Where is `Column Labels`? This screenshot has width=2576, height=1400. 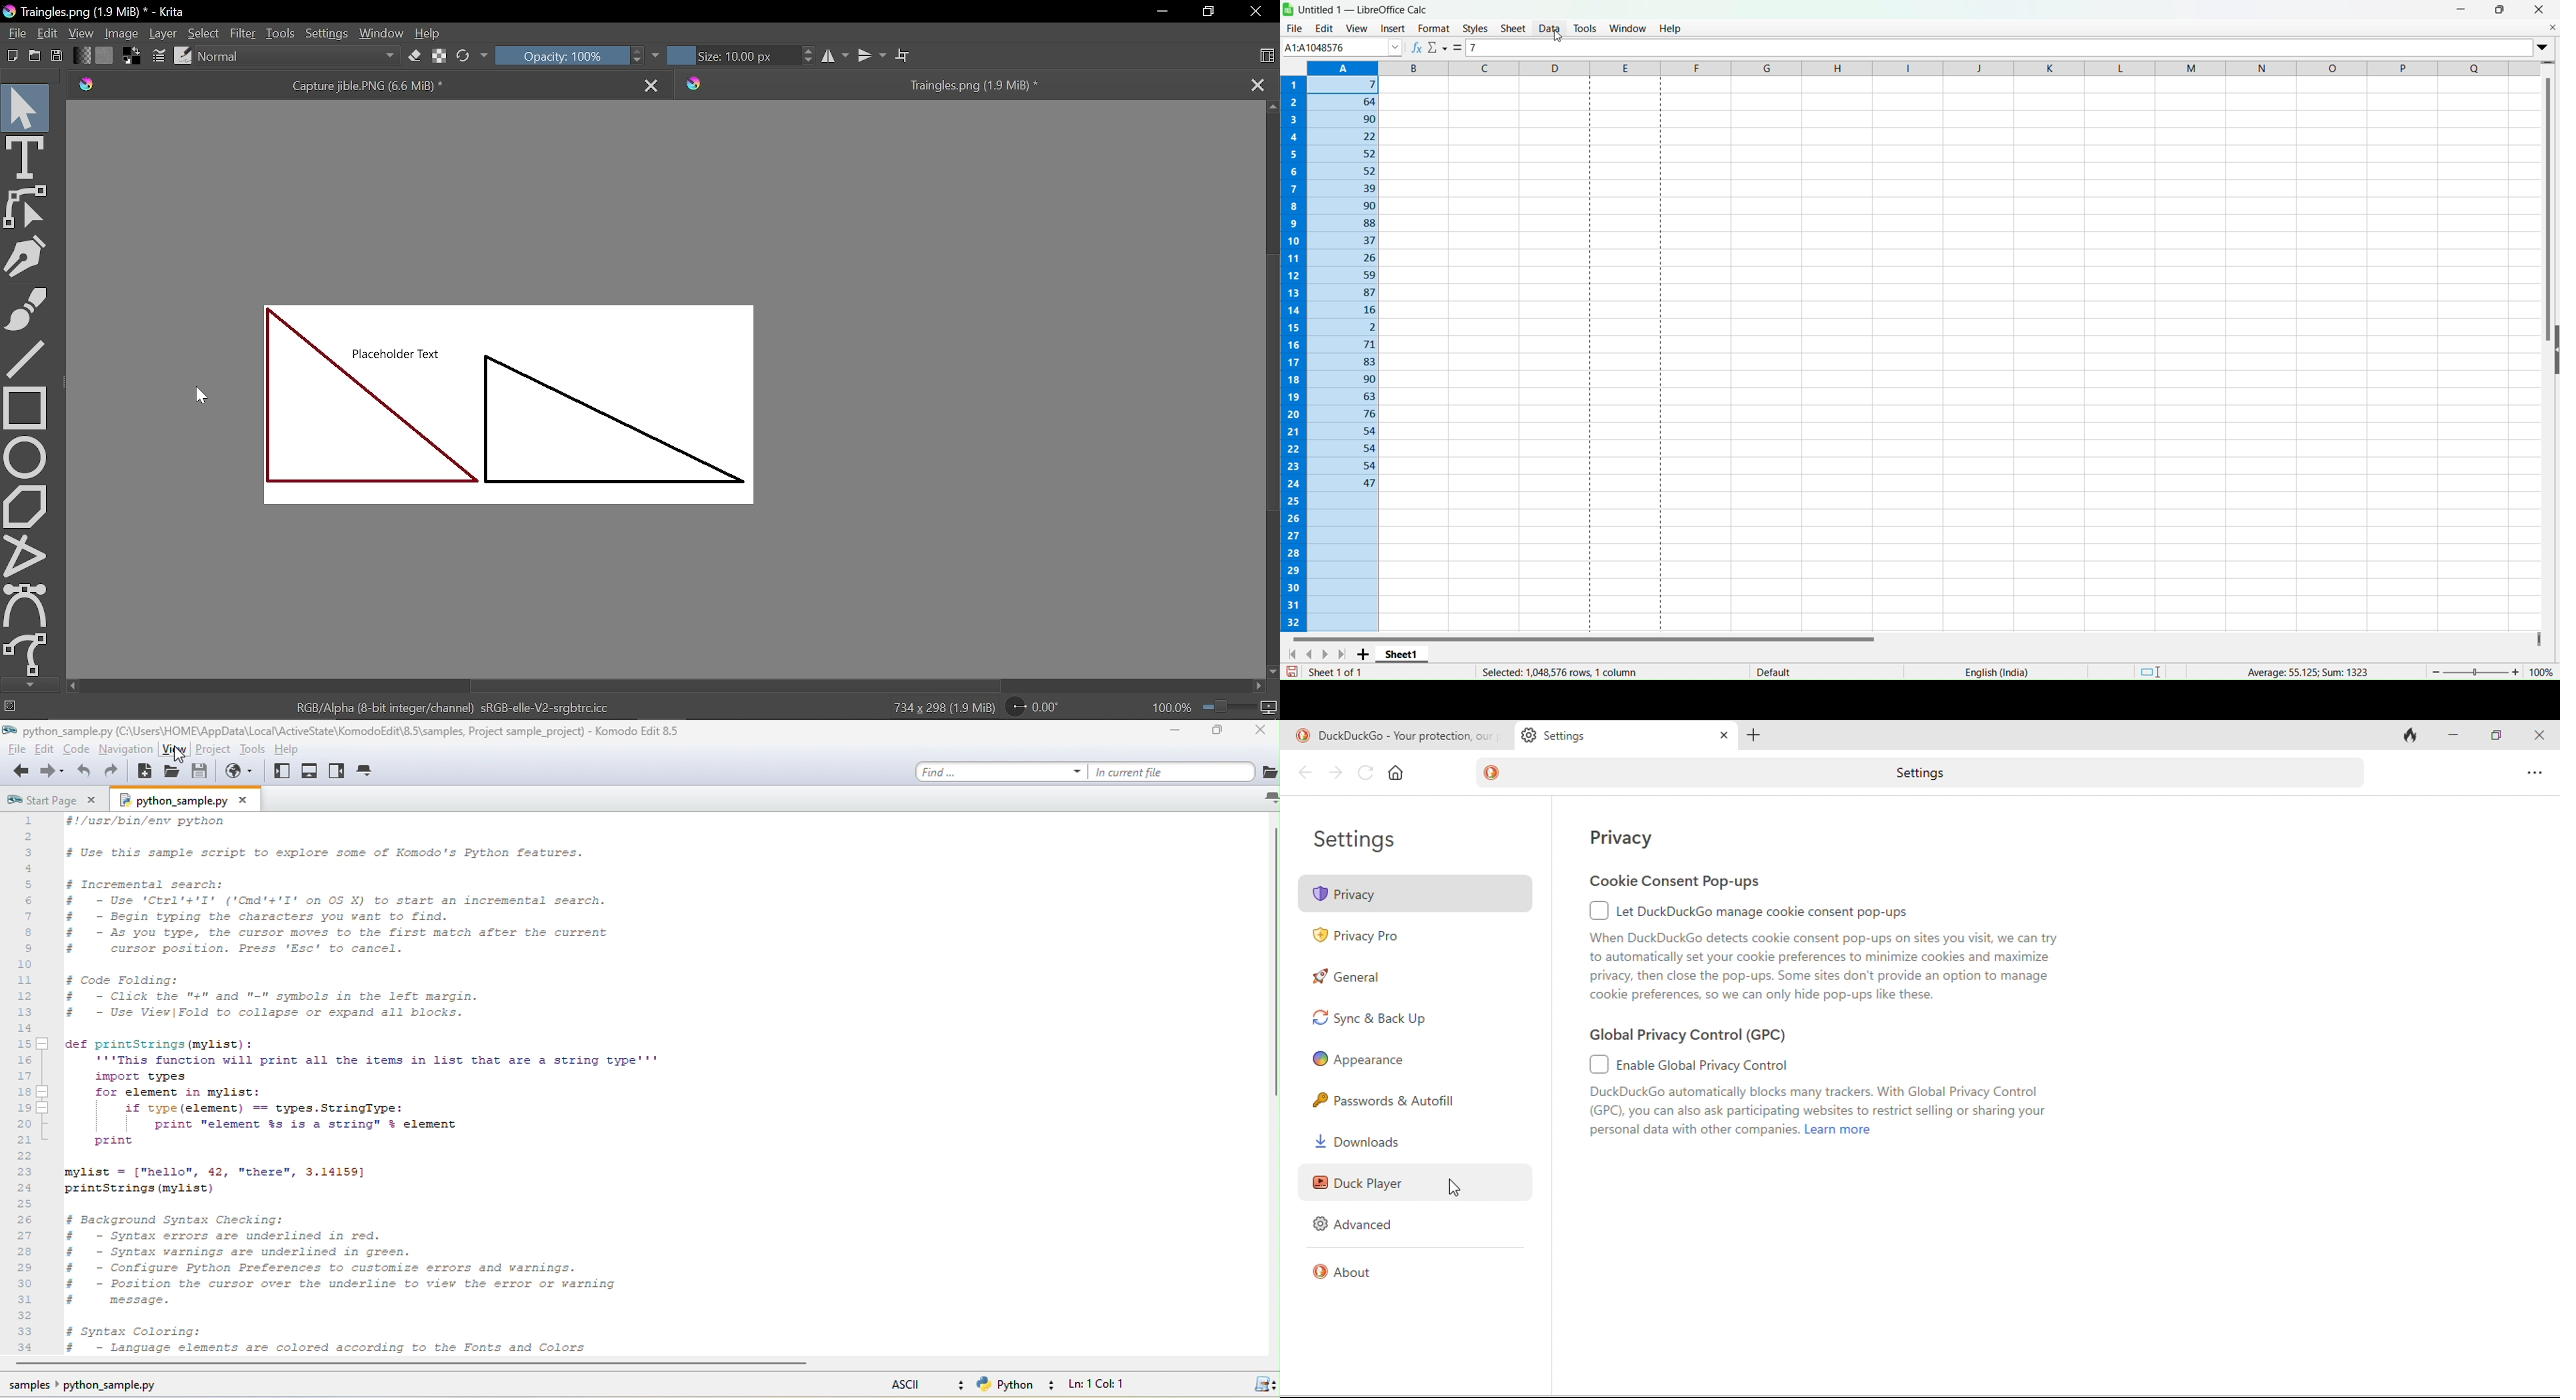 Column Labels is located at coordinates (1921, 66).